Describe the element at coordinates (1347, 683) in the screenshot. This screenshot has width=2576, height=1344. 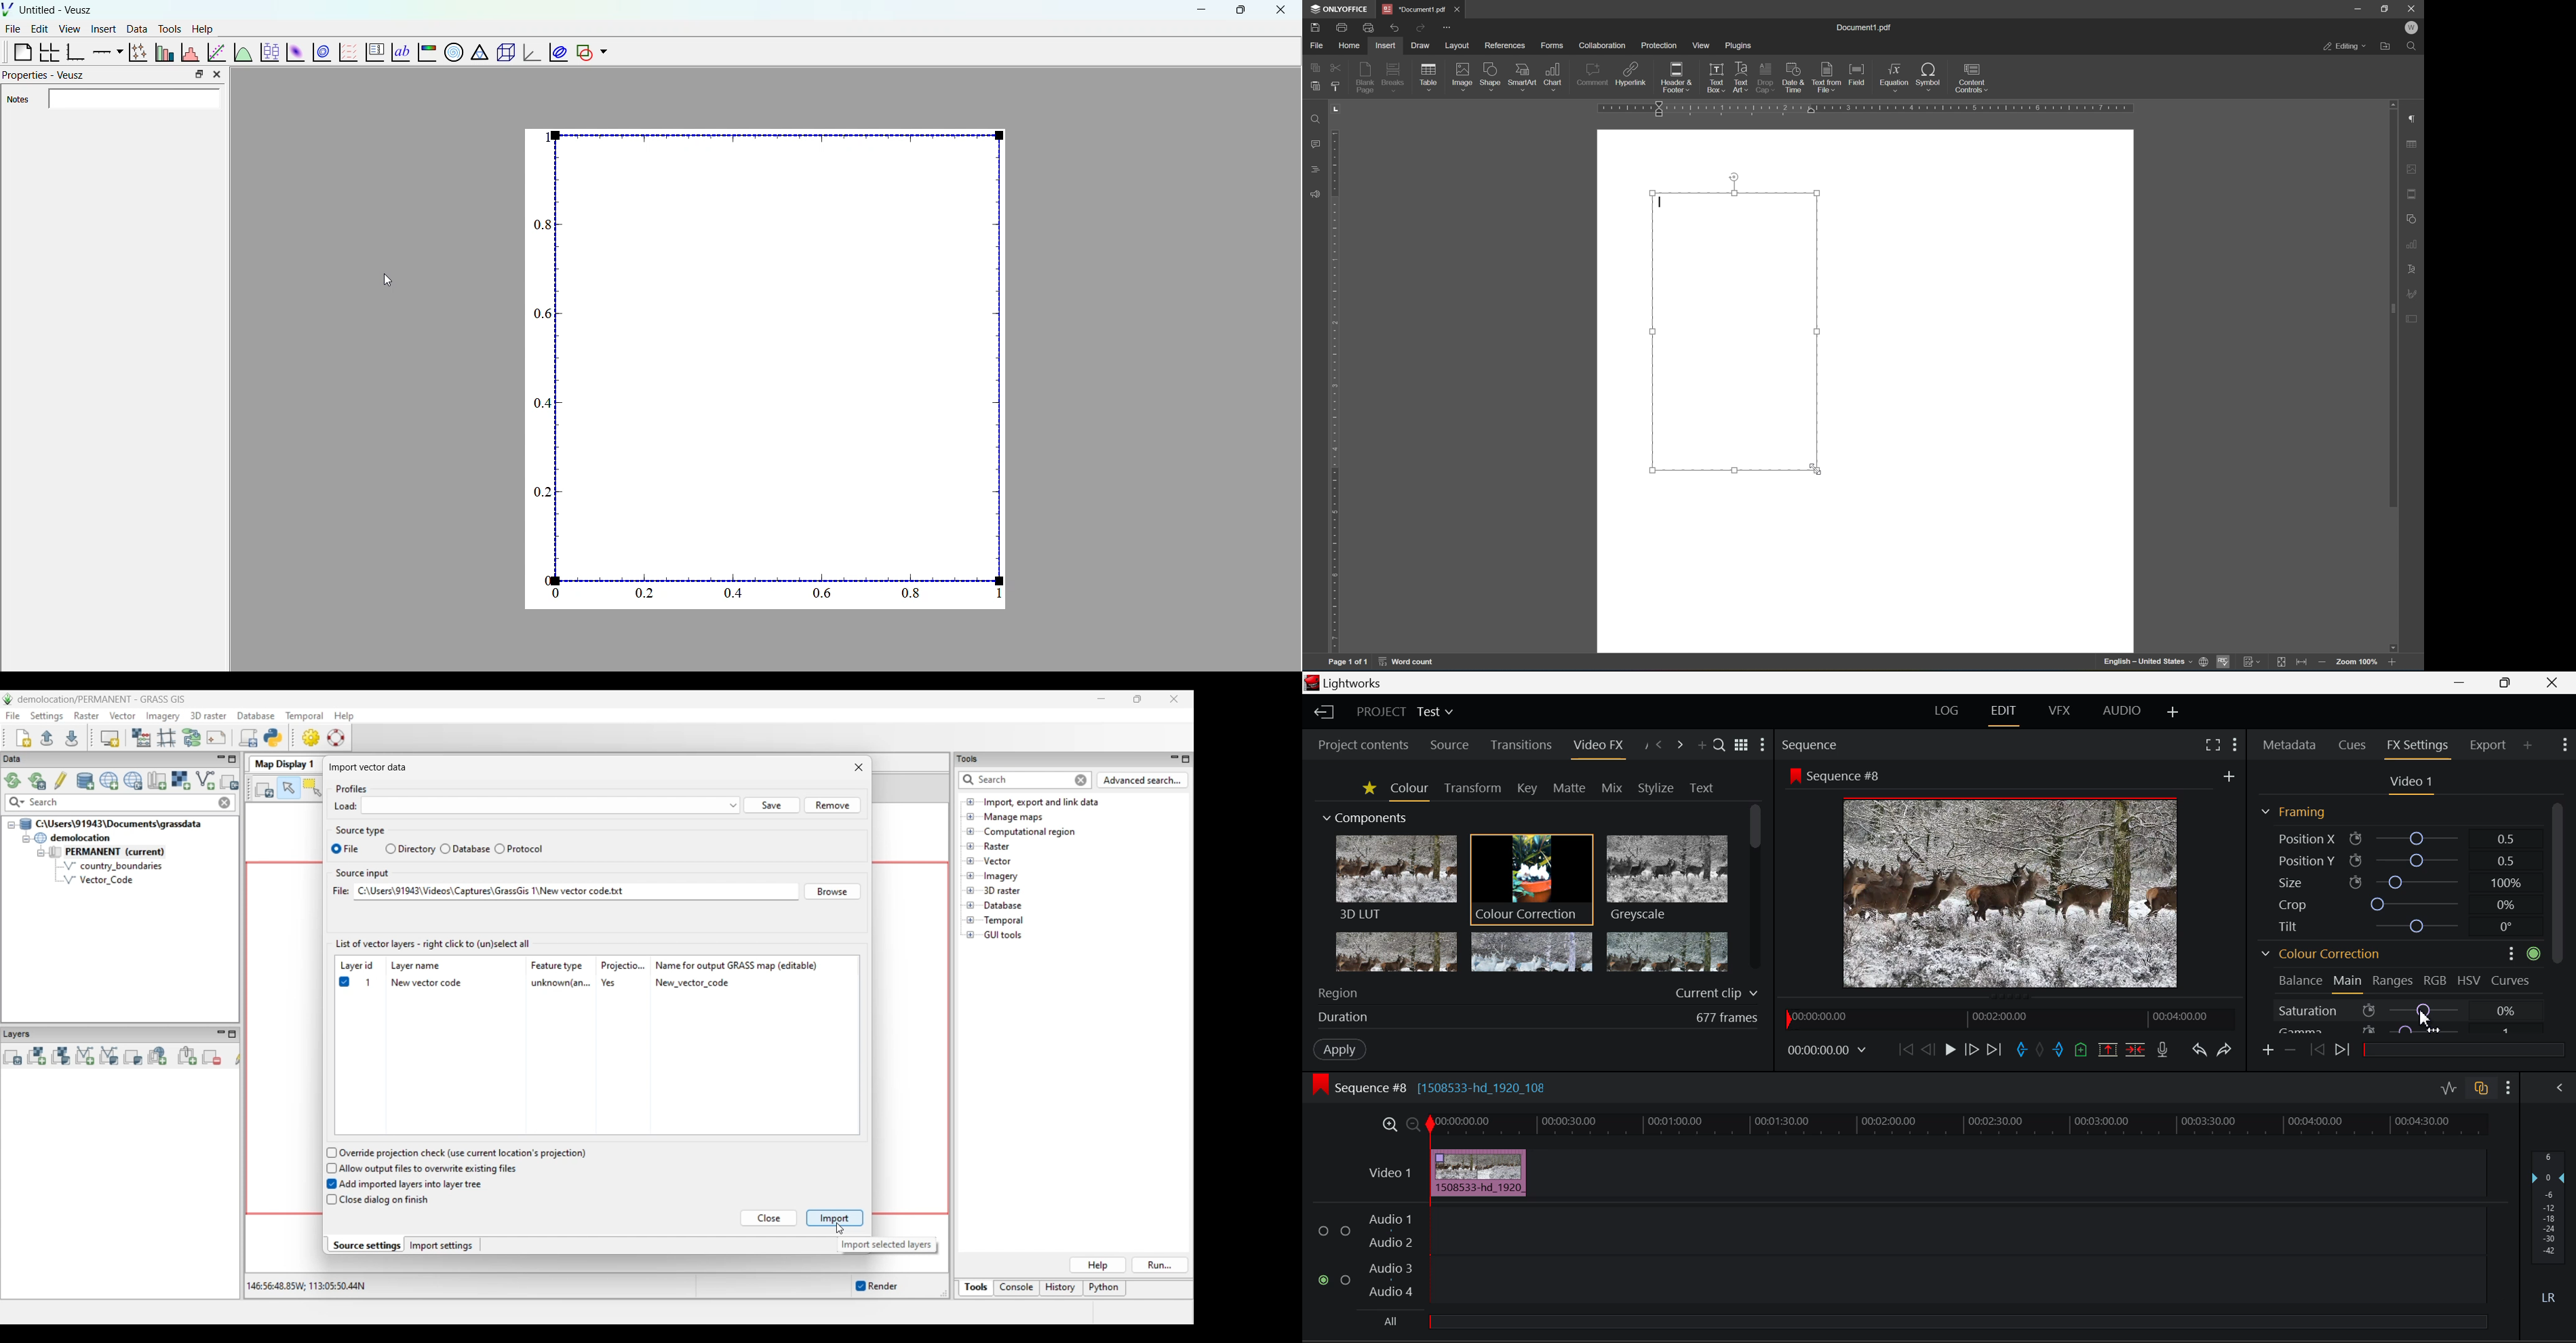
I see `Window Title` at that location.